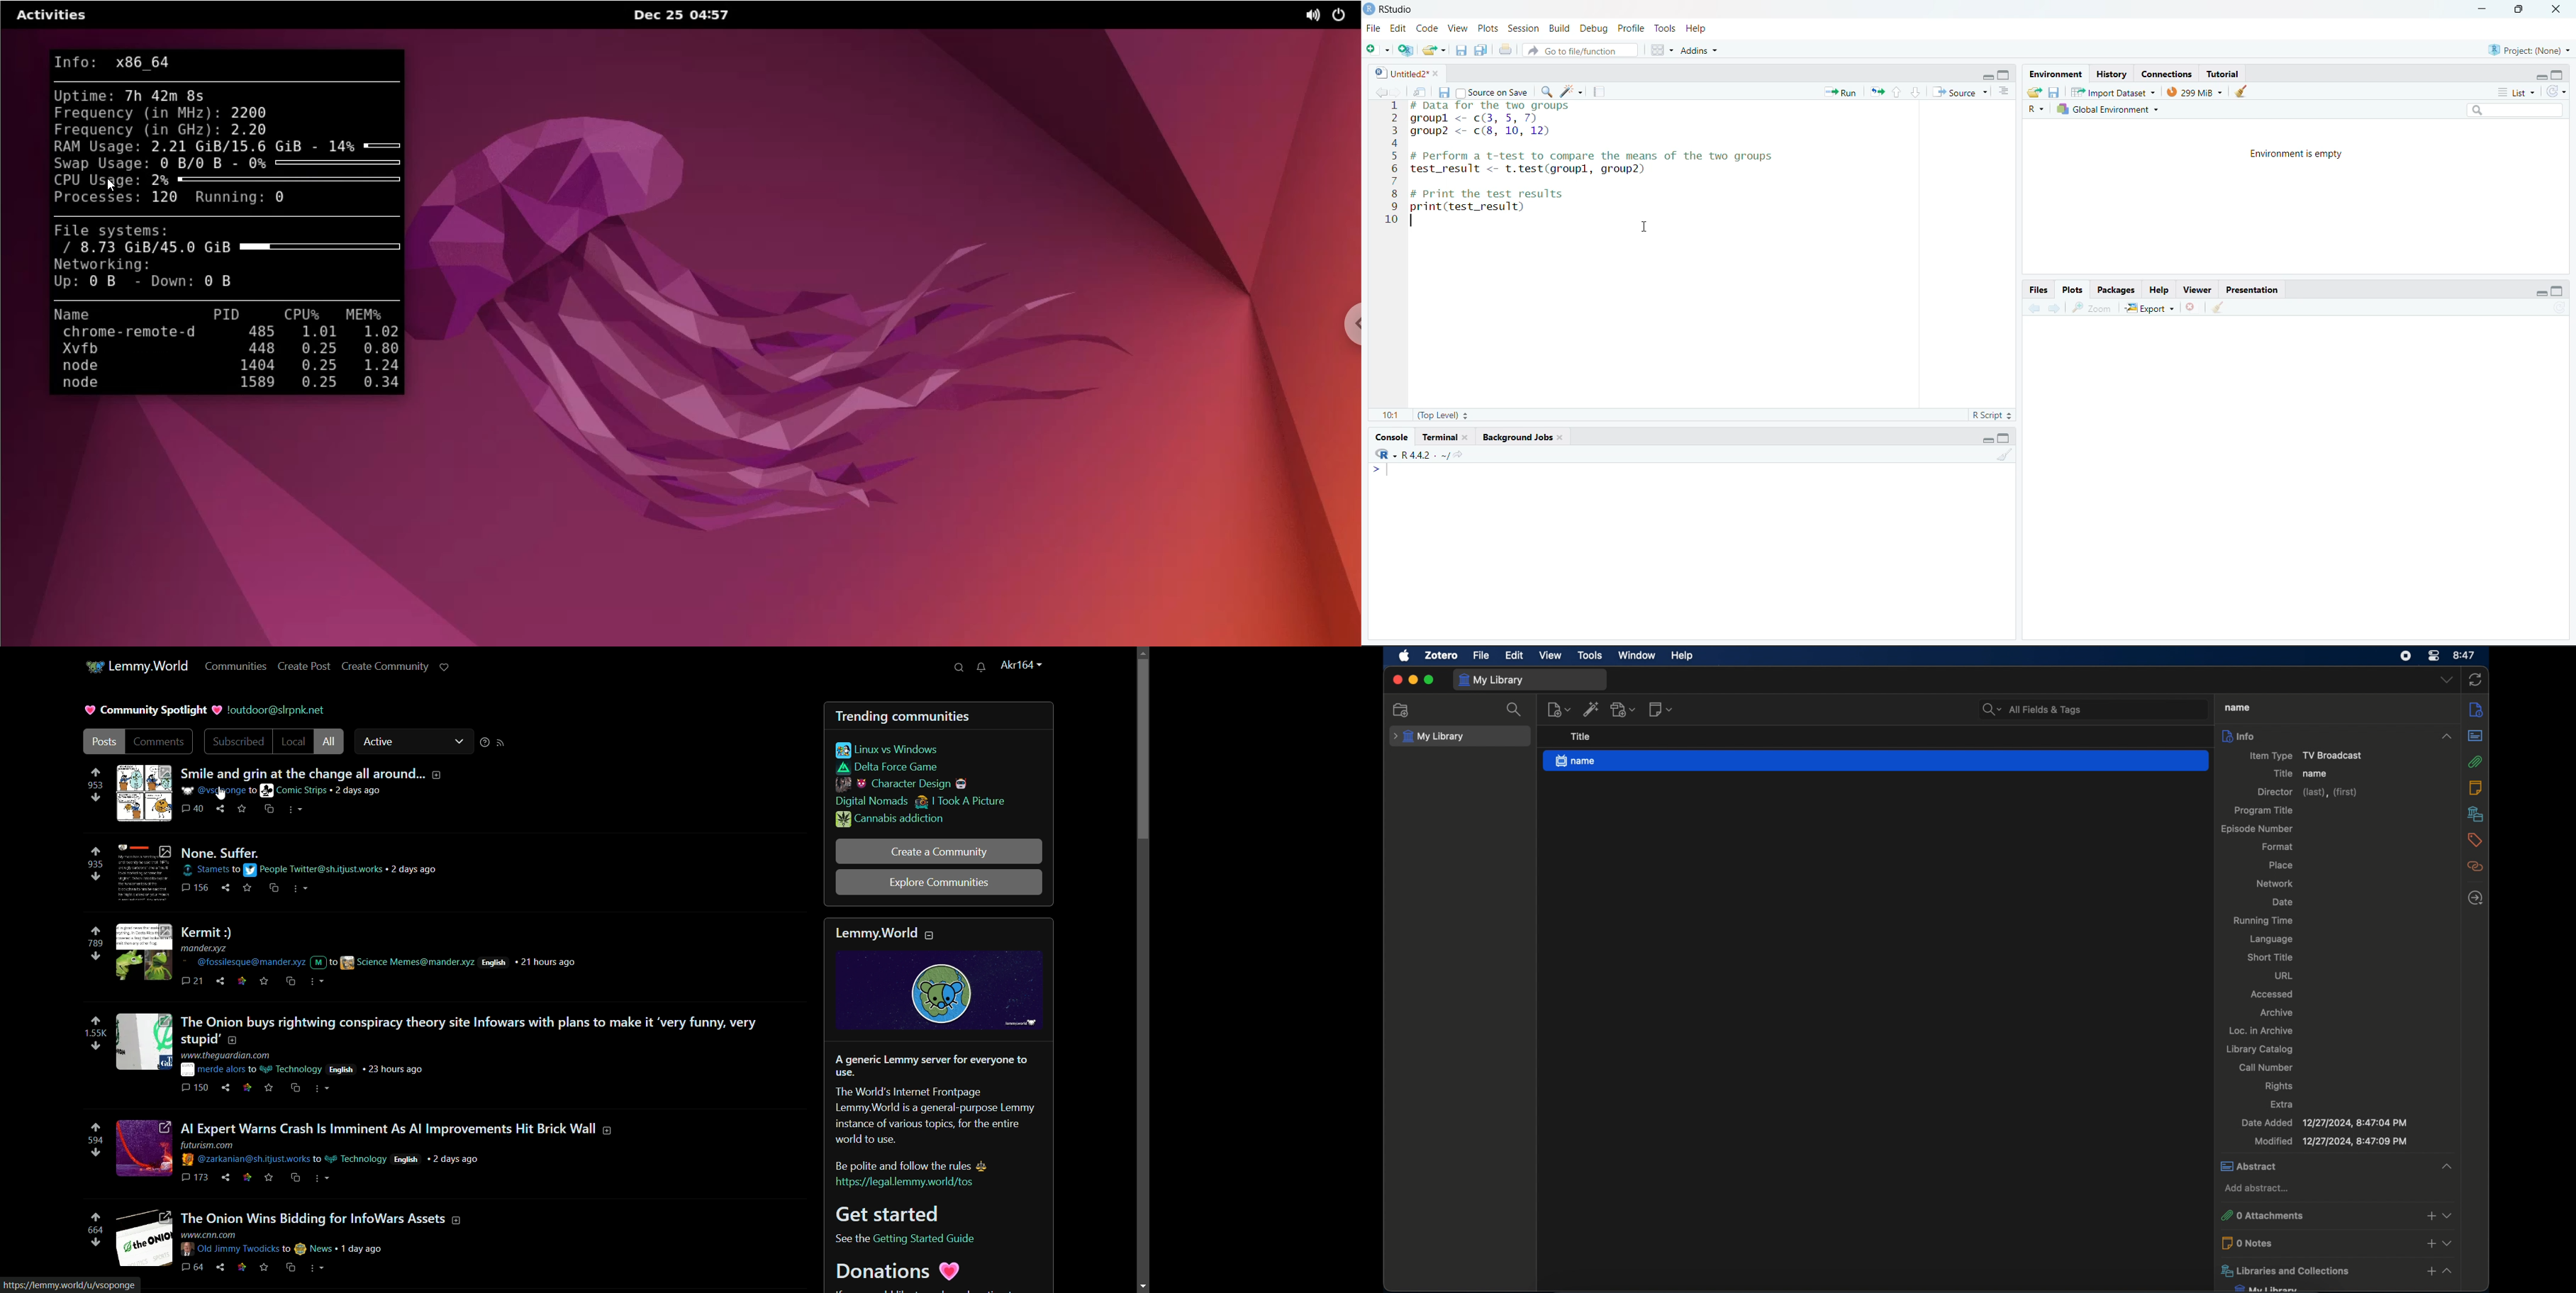  What do you see at coordinates (329, 742) in the screenshot?
I see `all` at bounding box center [329, 742].